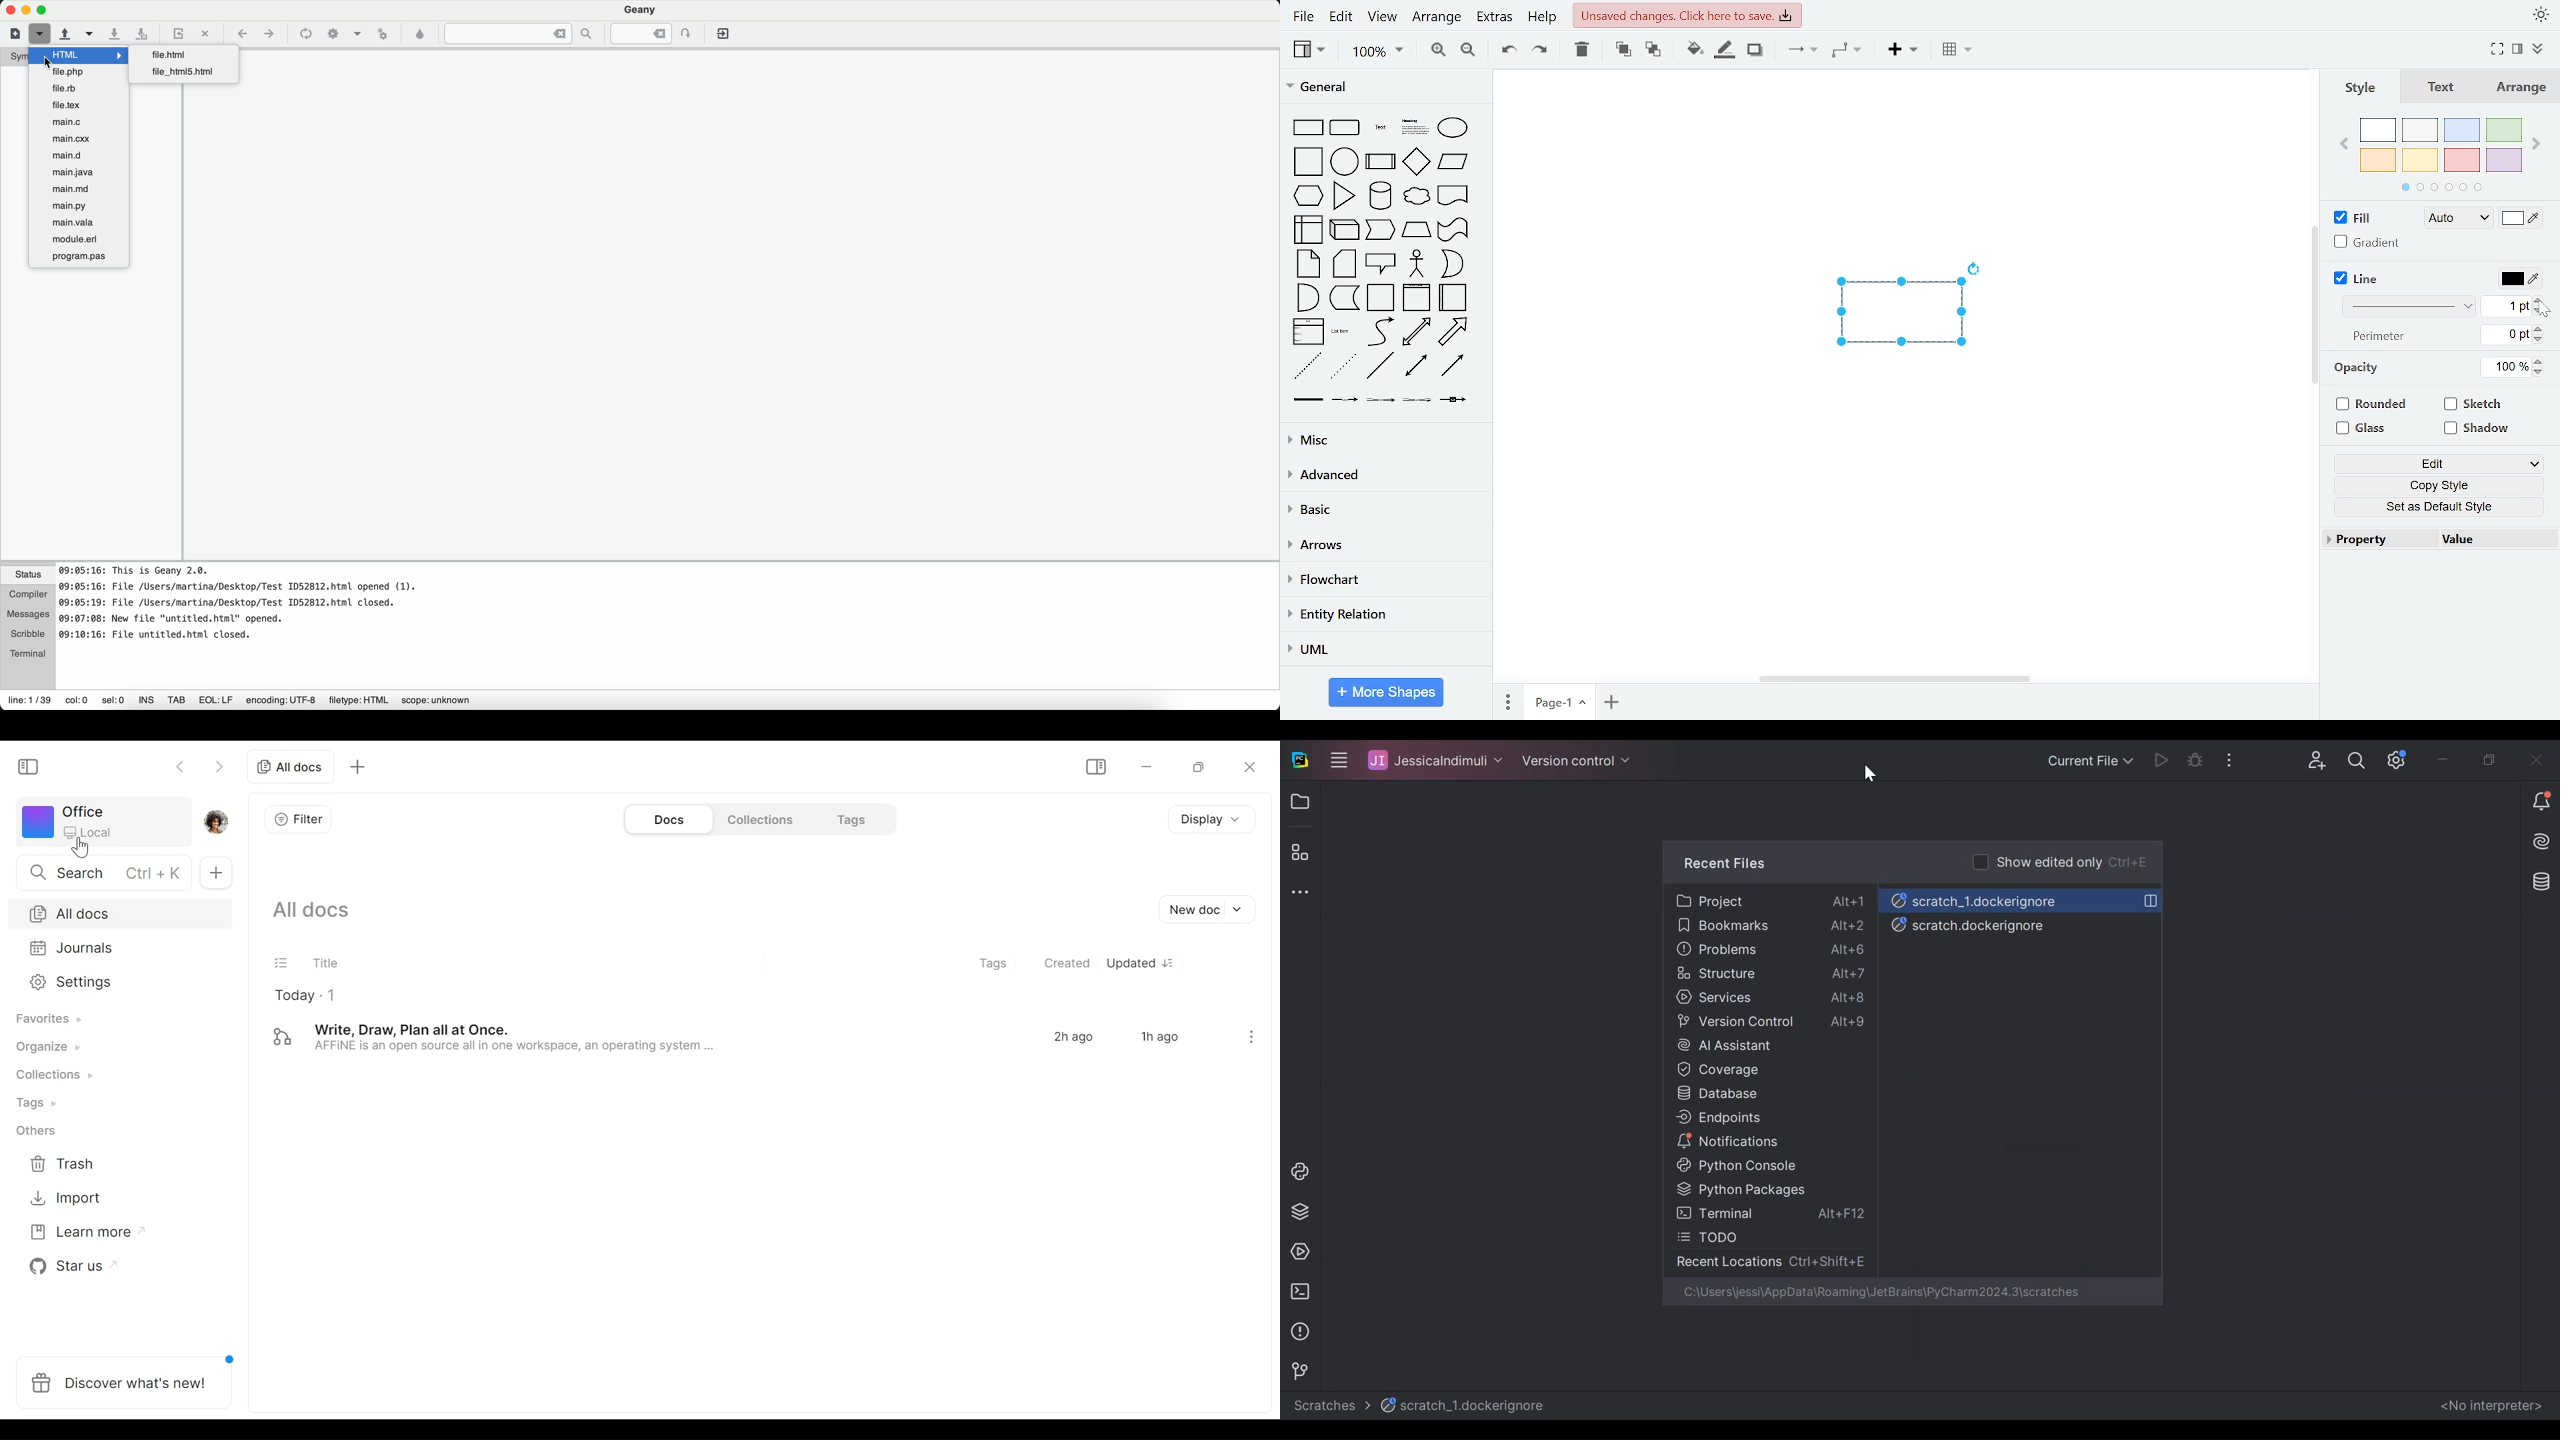 The height and width of the screenshot is (1456, 2576). Describe the element at coordinates (2508, 307) in the screenshot. I see `current line width` at that location.